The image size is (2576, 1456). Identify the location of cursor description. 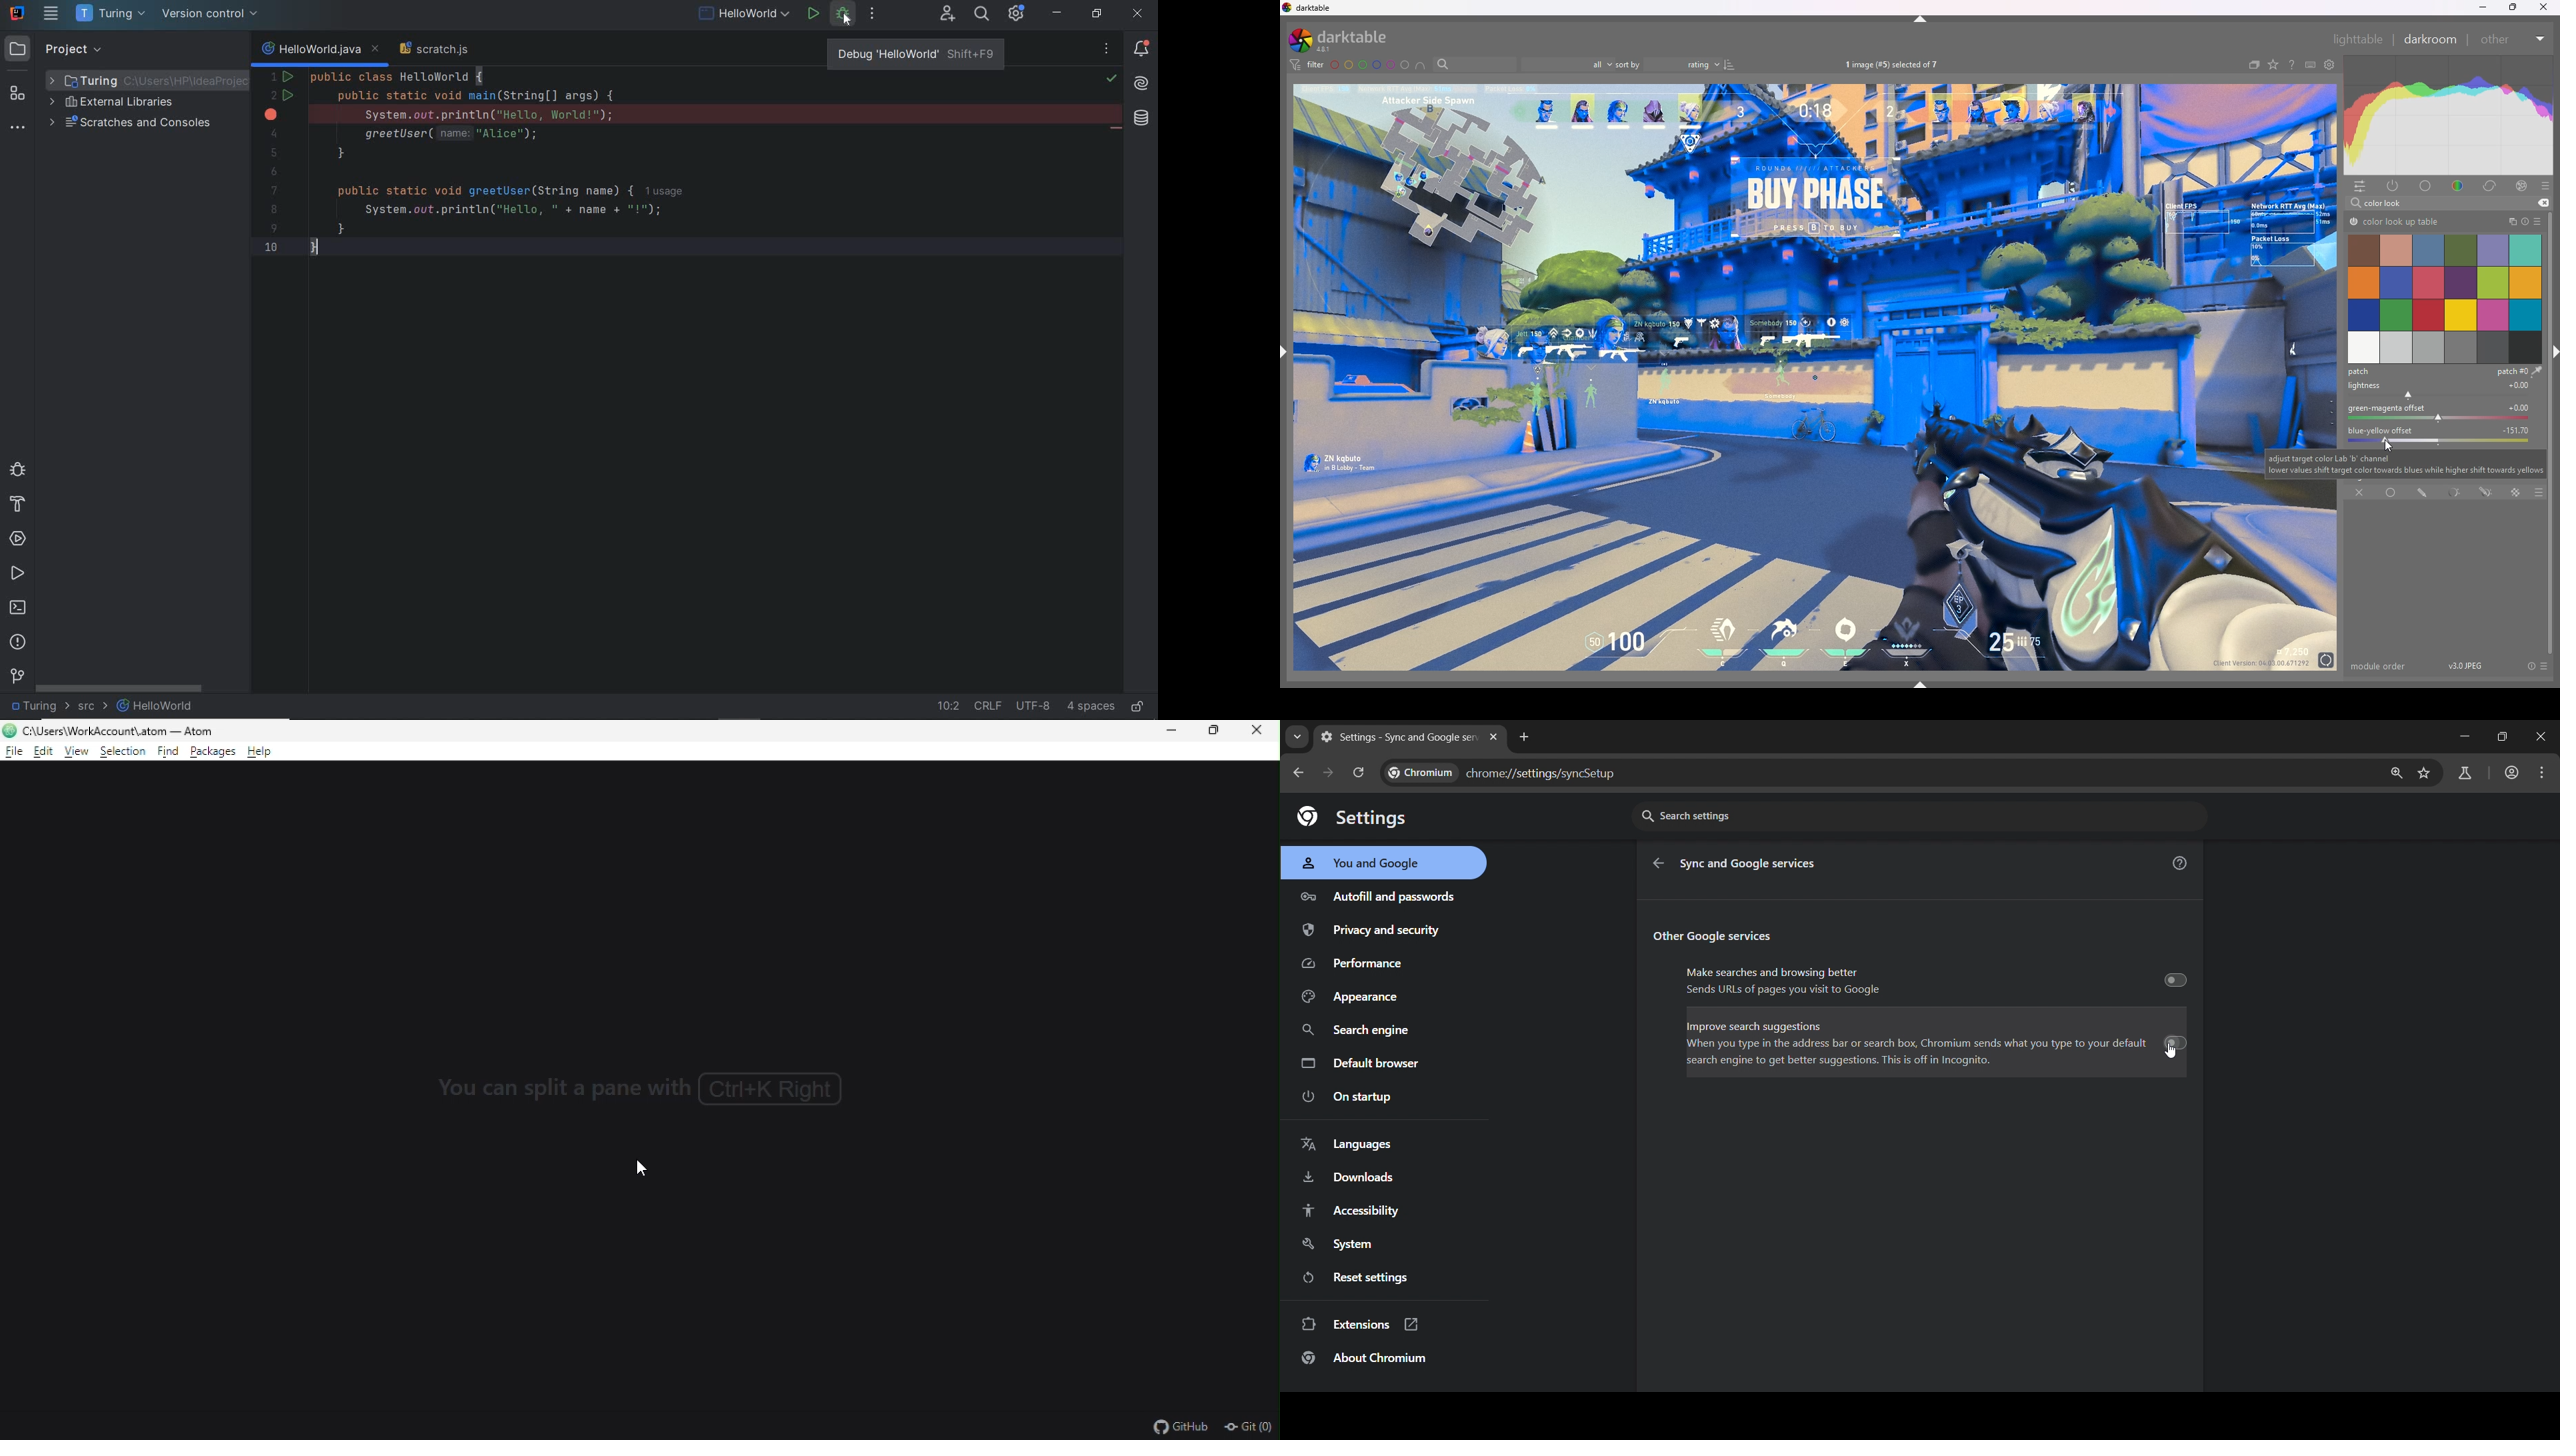
(2405, 464).